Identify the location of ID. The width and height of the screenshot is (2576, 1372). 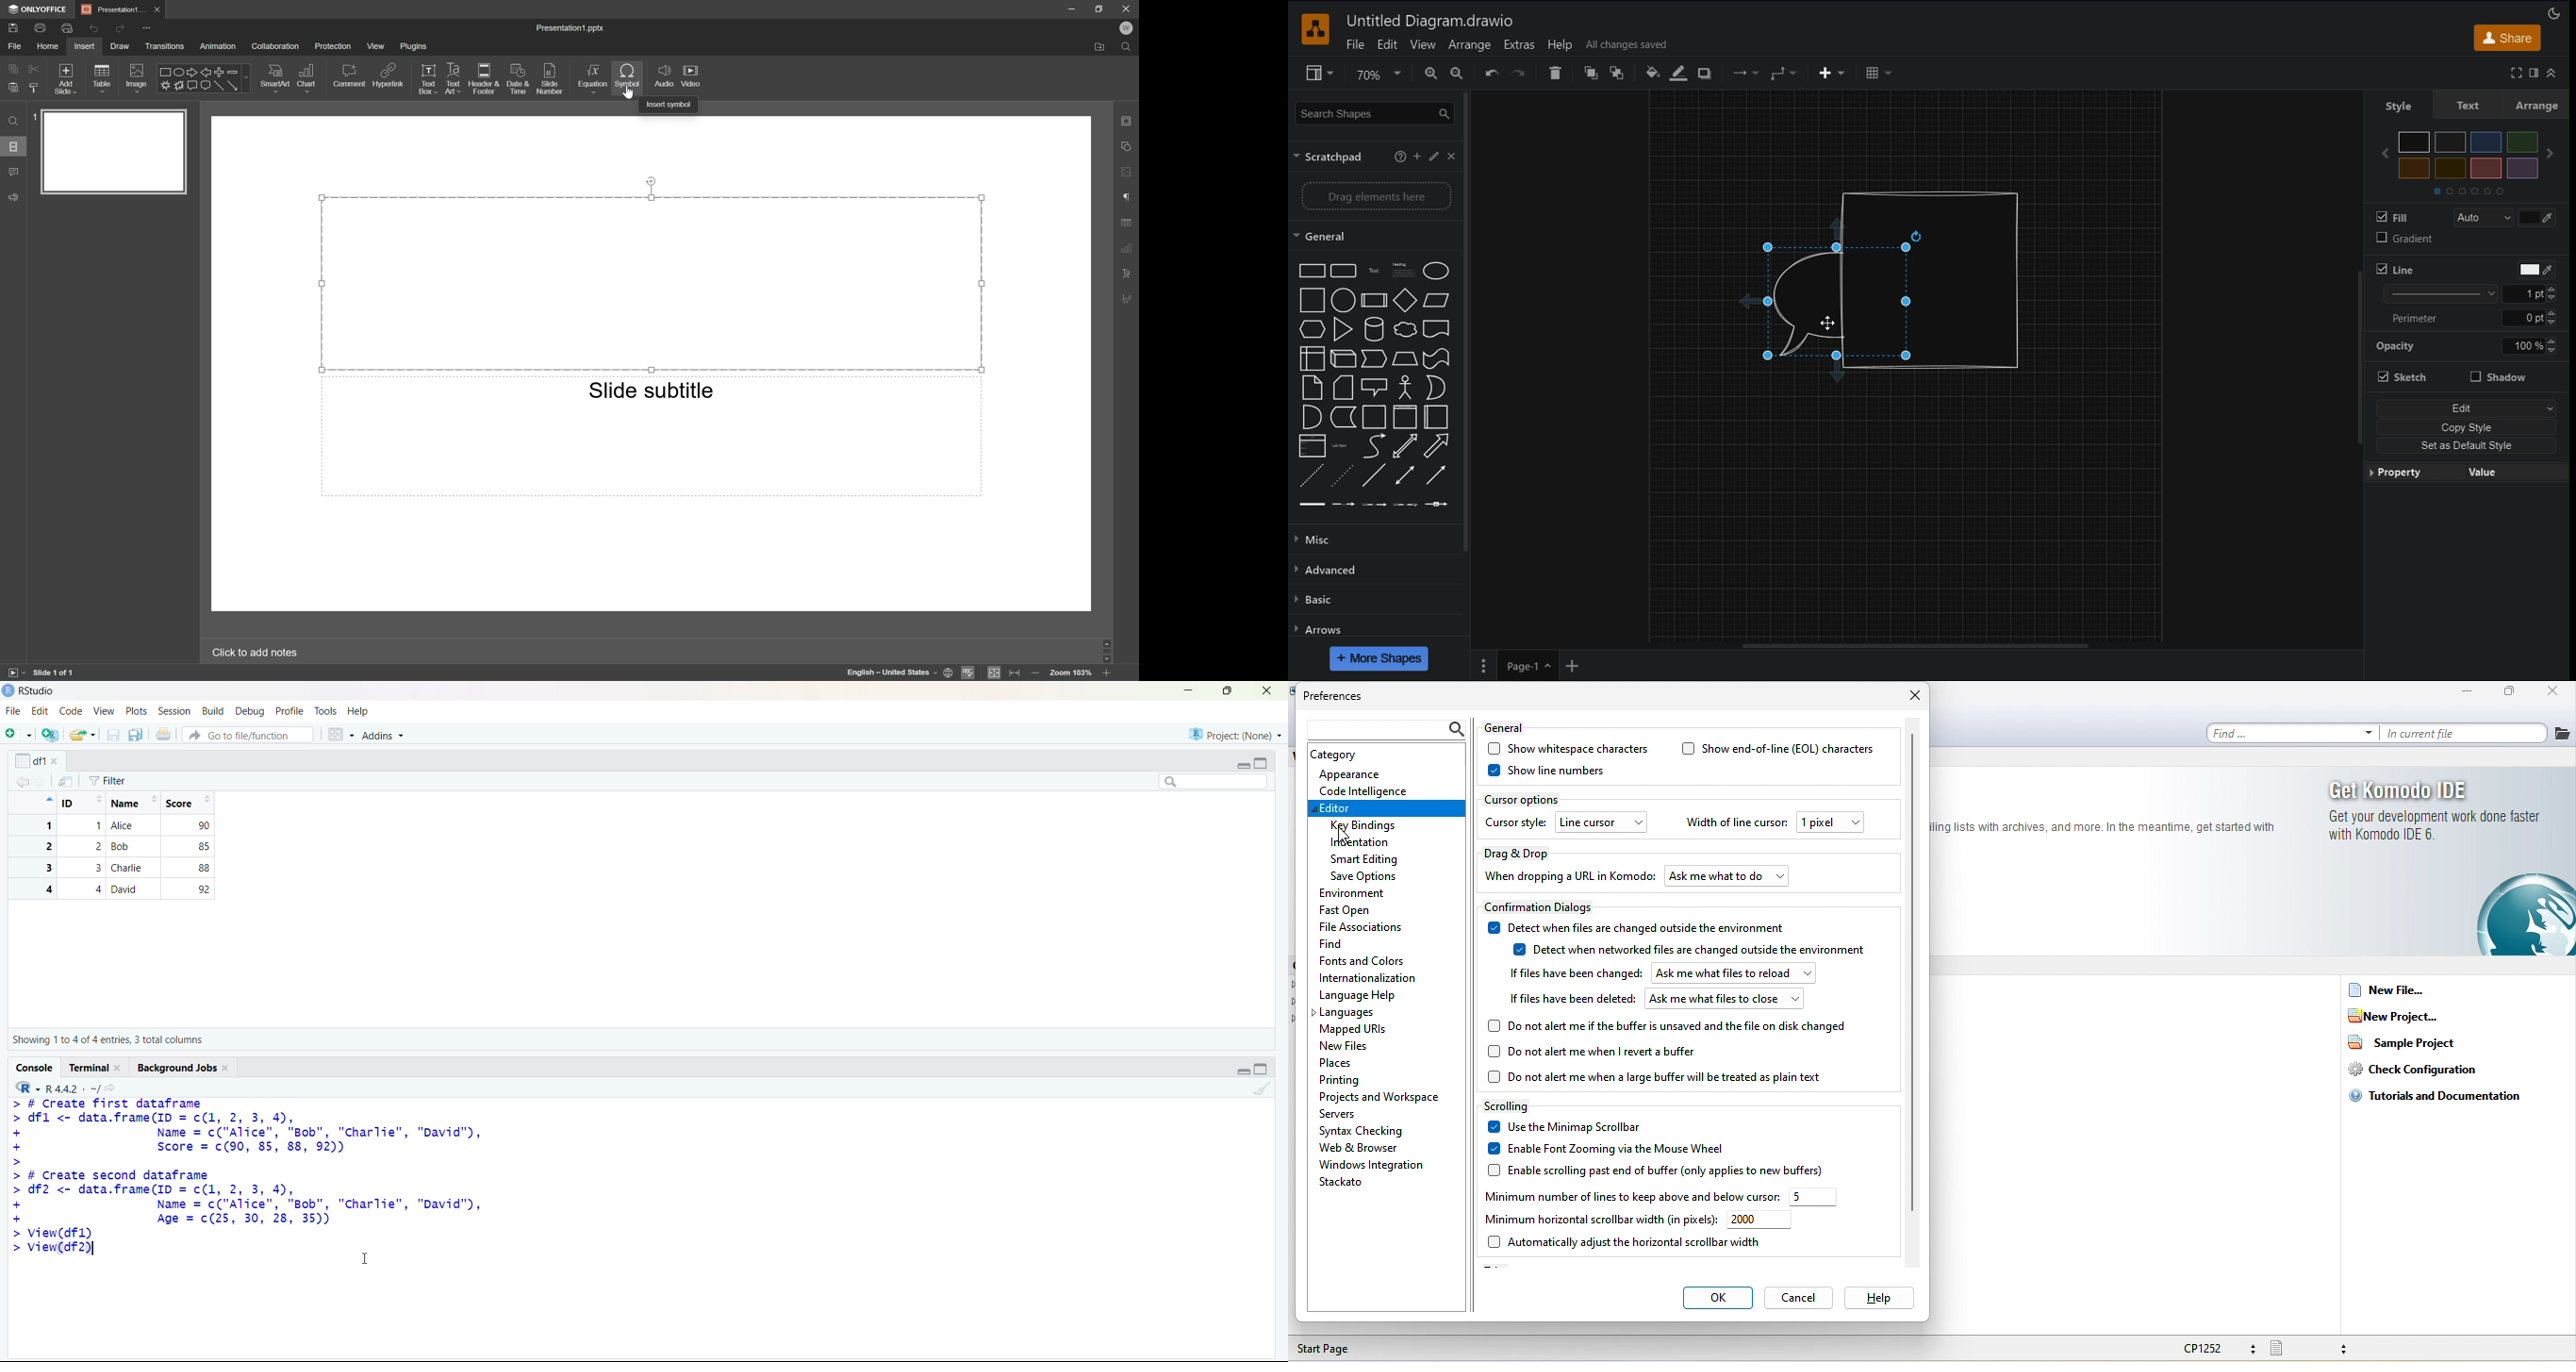
(83, 803).